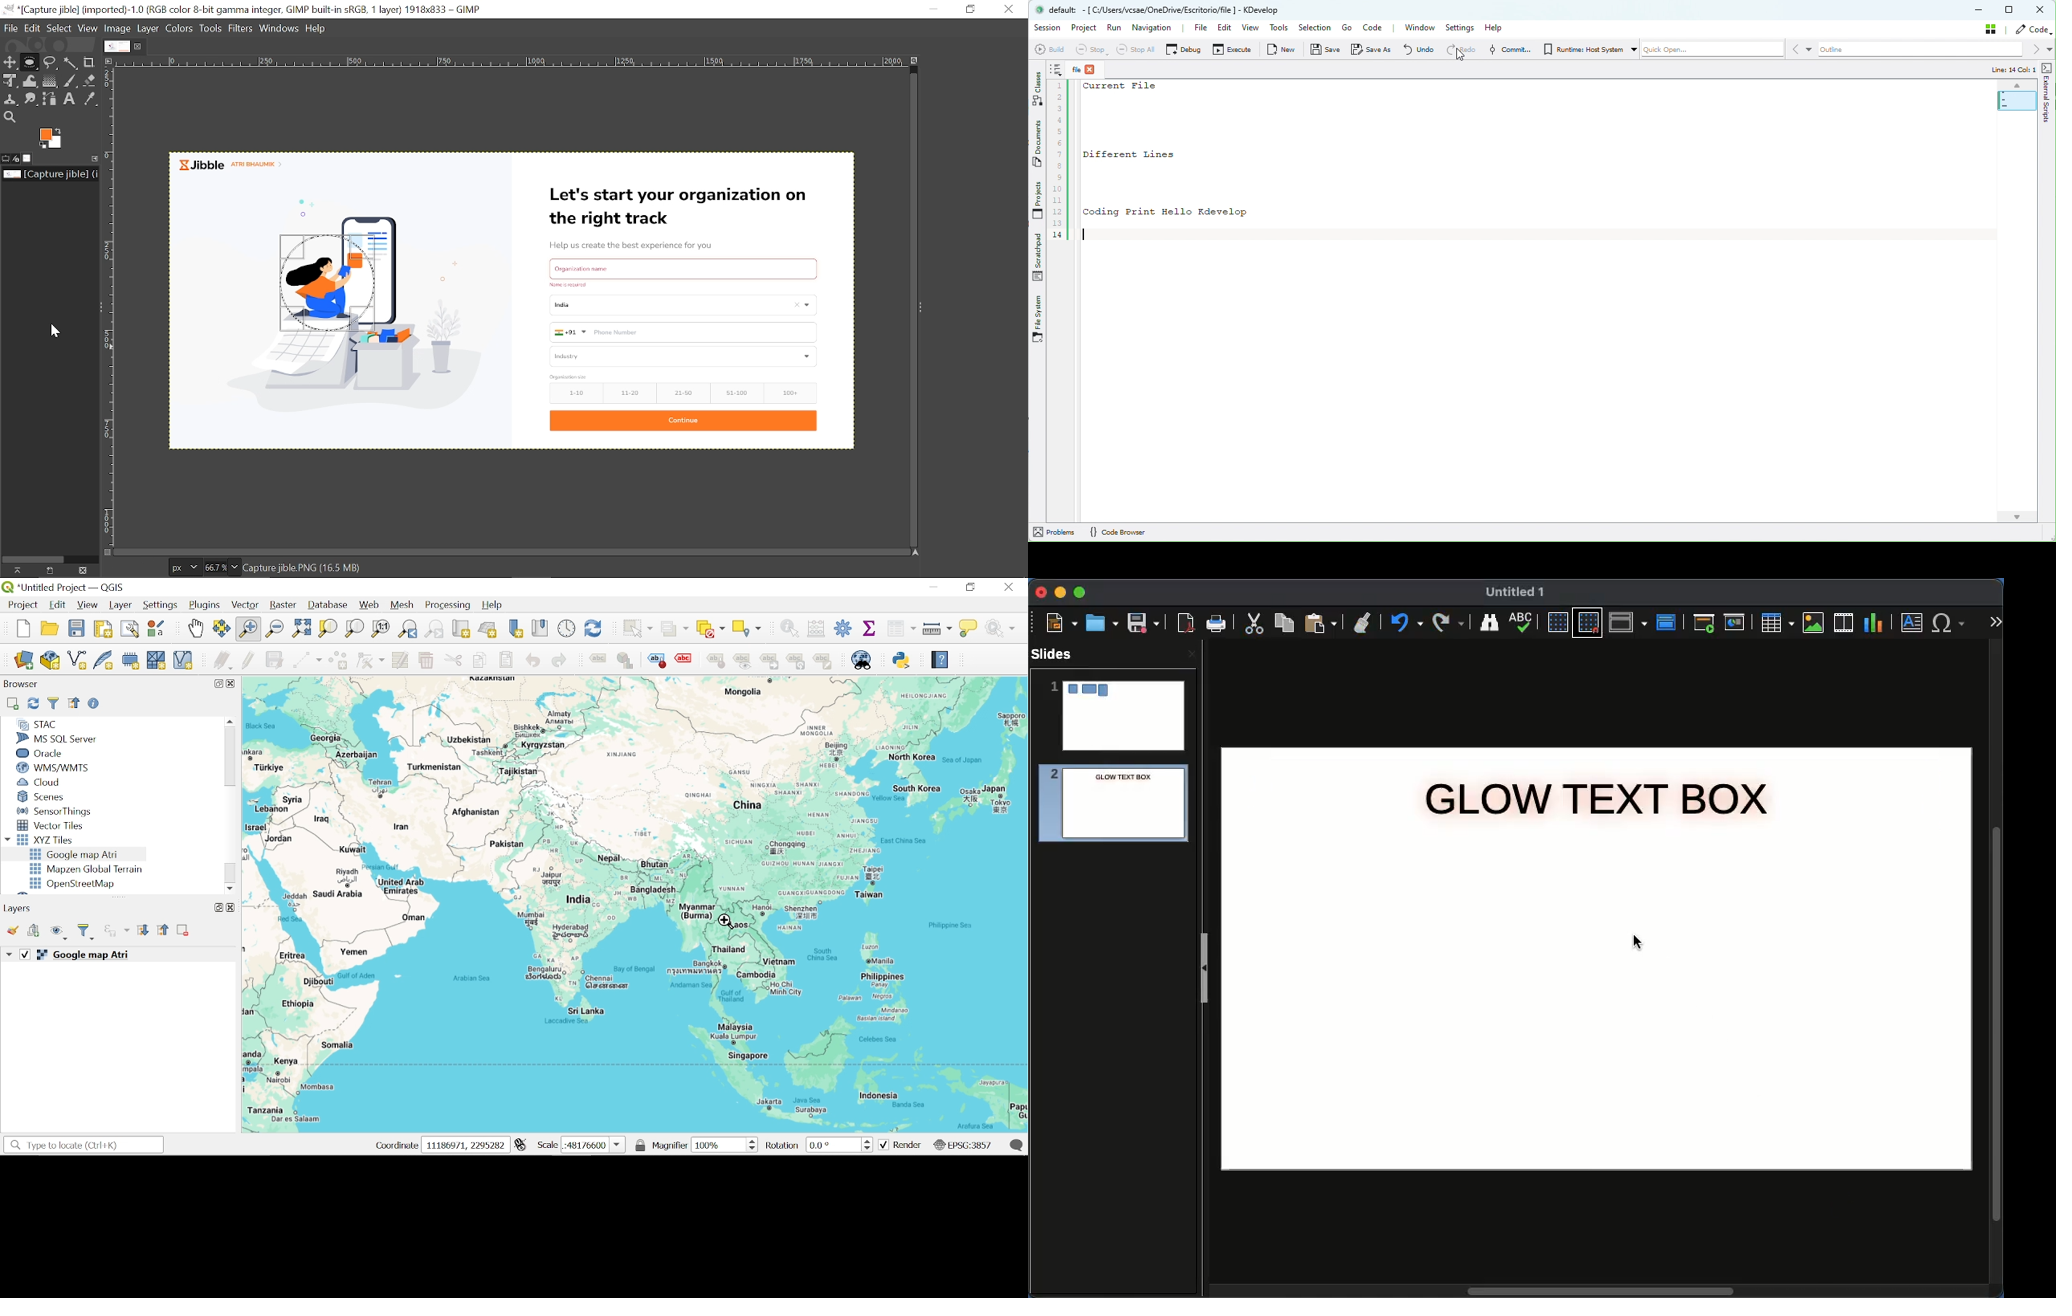 This screenshot has height=1316, width=2072. Describe the element at coordinates (11, 704) in the screenshot. I see `Add selected layer` at that location.